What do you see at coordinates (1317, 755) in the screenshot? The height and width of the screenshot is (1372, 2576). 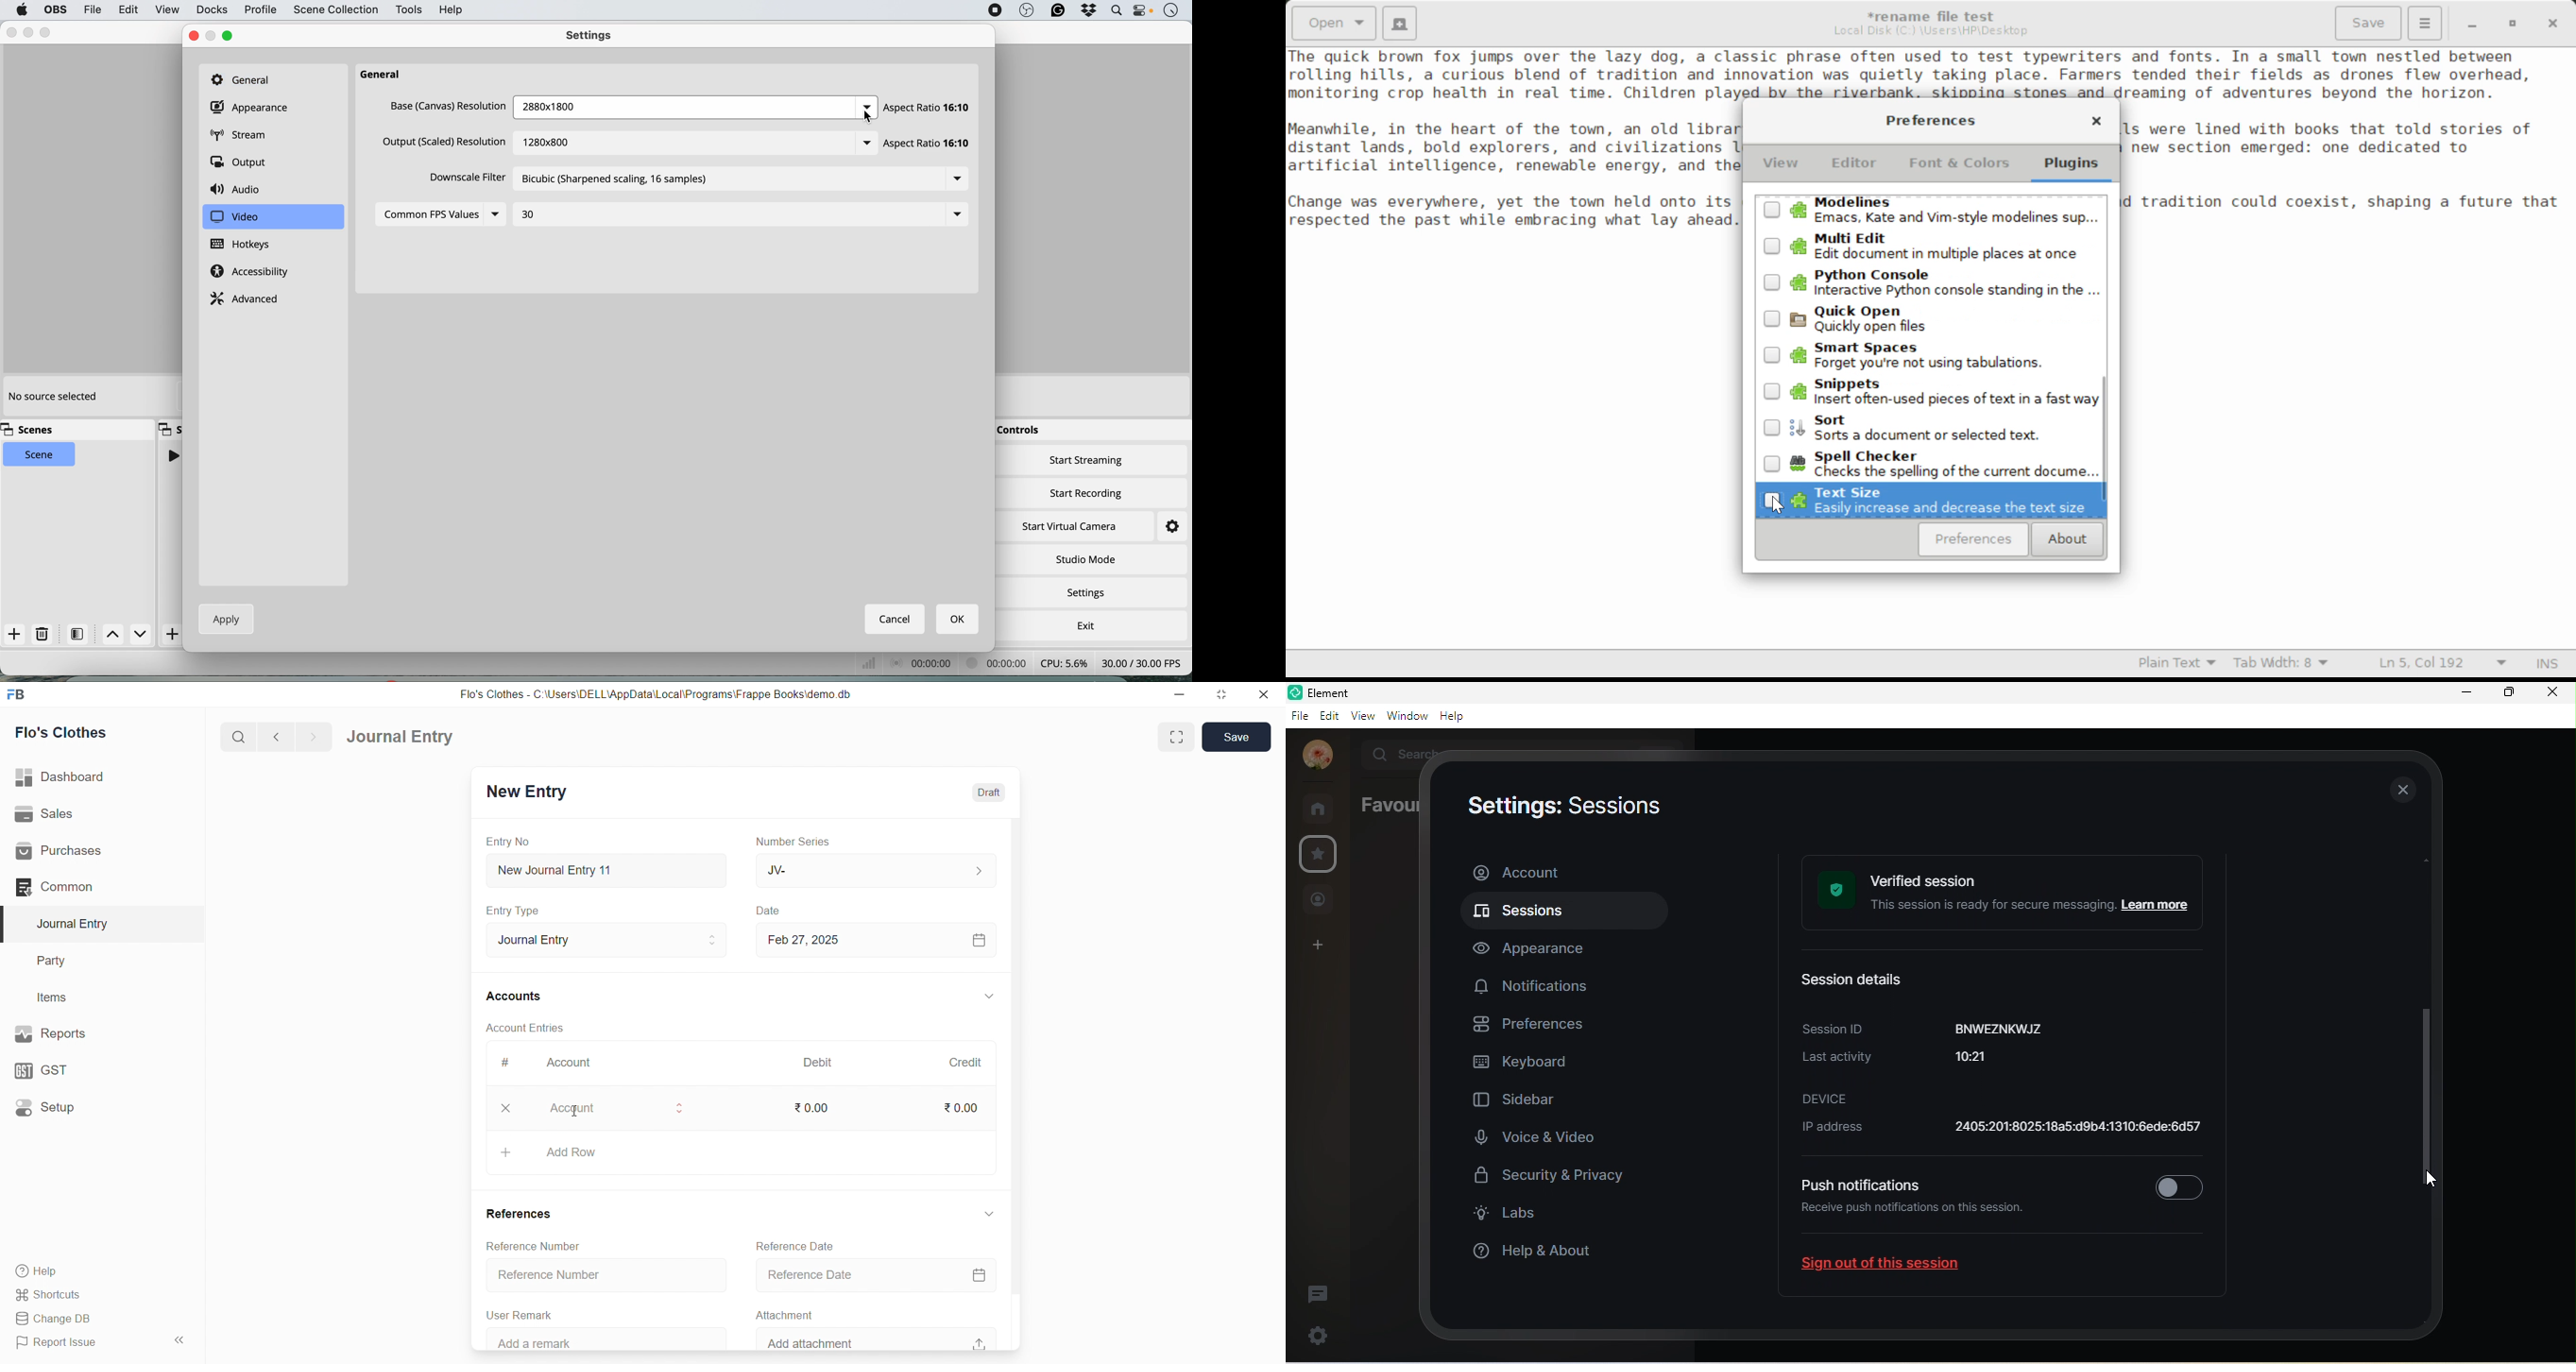 I see `account` at bounding box center [1317, 755].